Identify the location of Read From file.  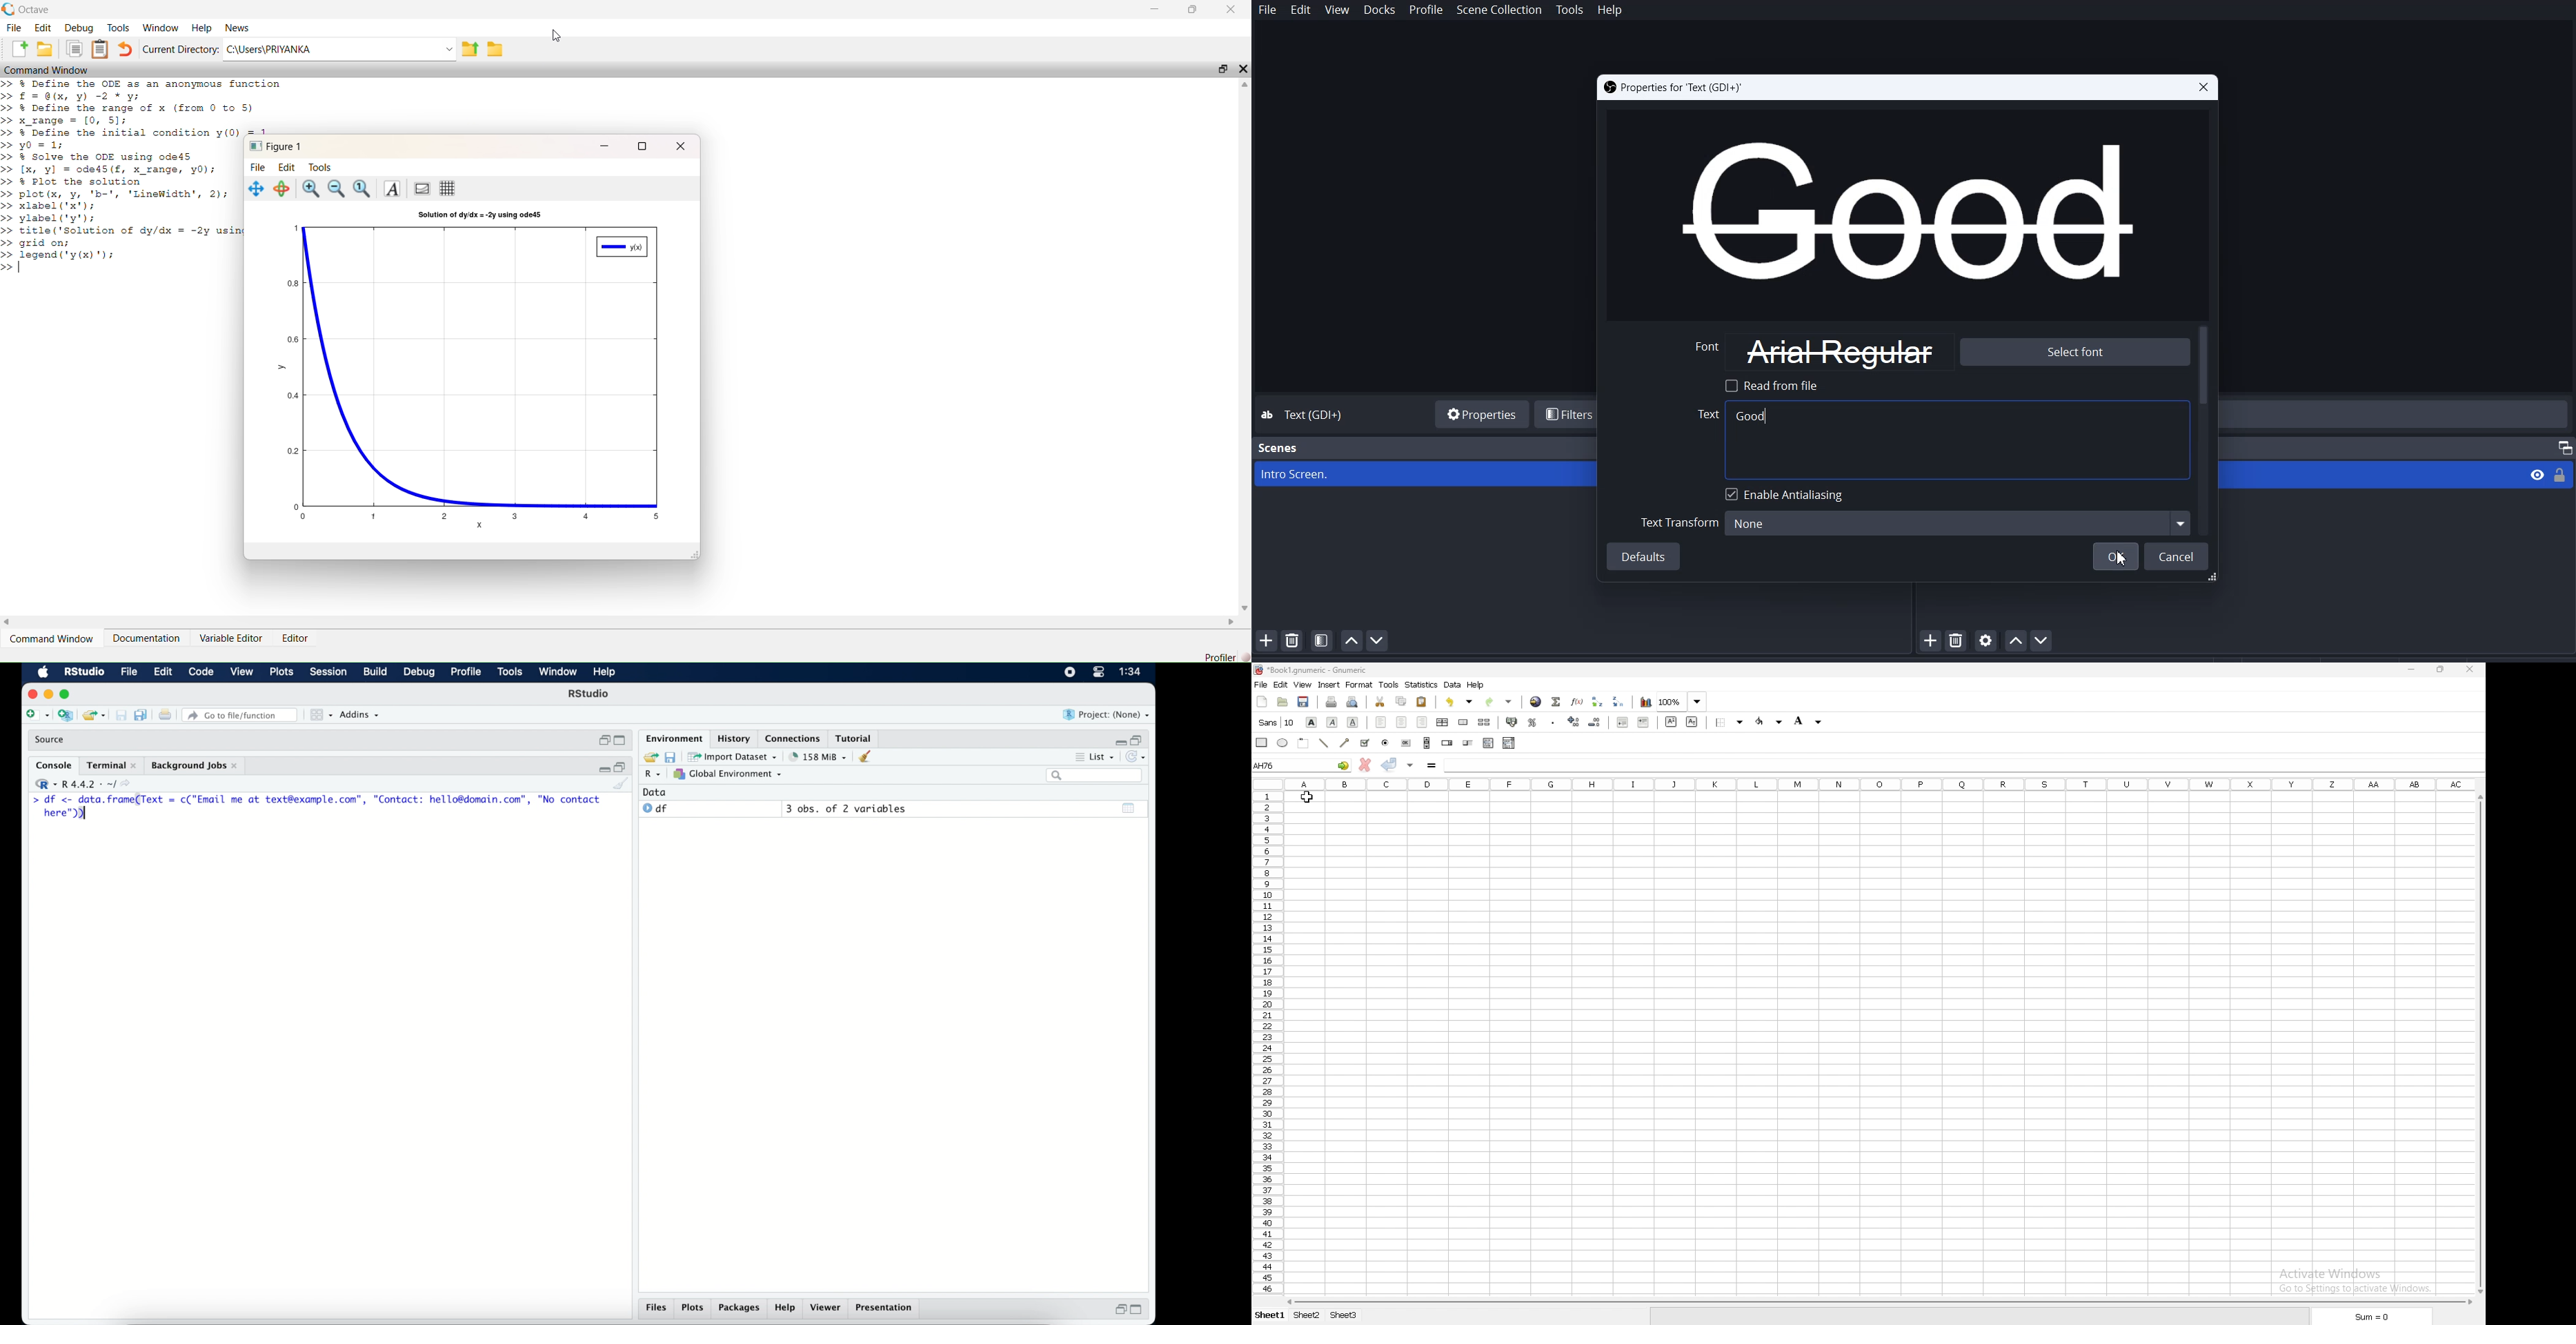
(1776, 385).